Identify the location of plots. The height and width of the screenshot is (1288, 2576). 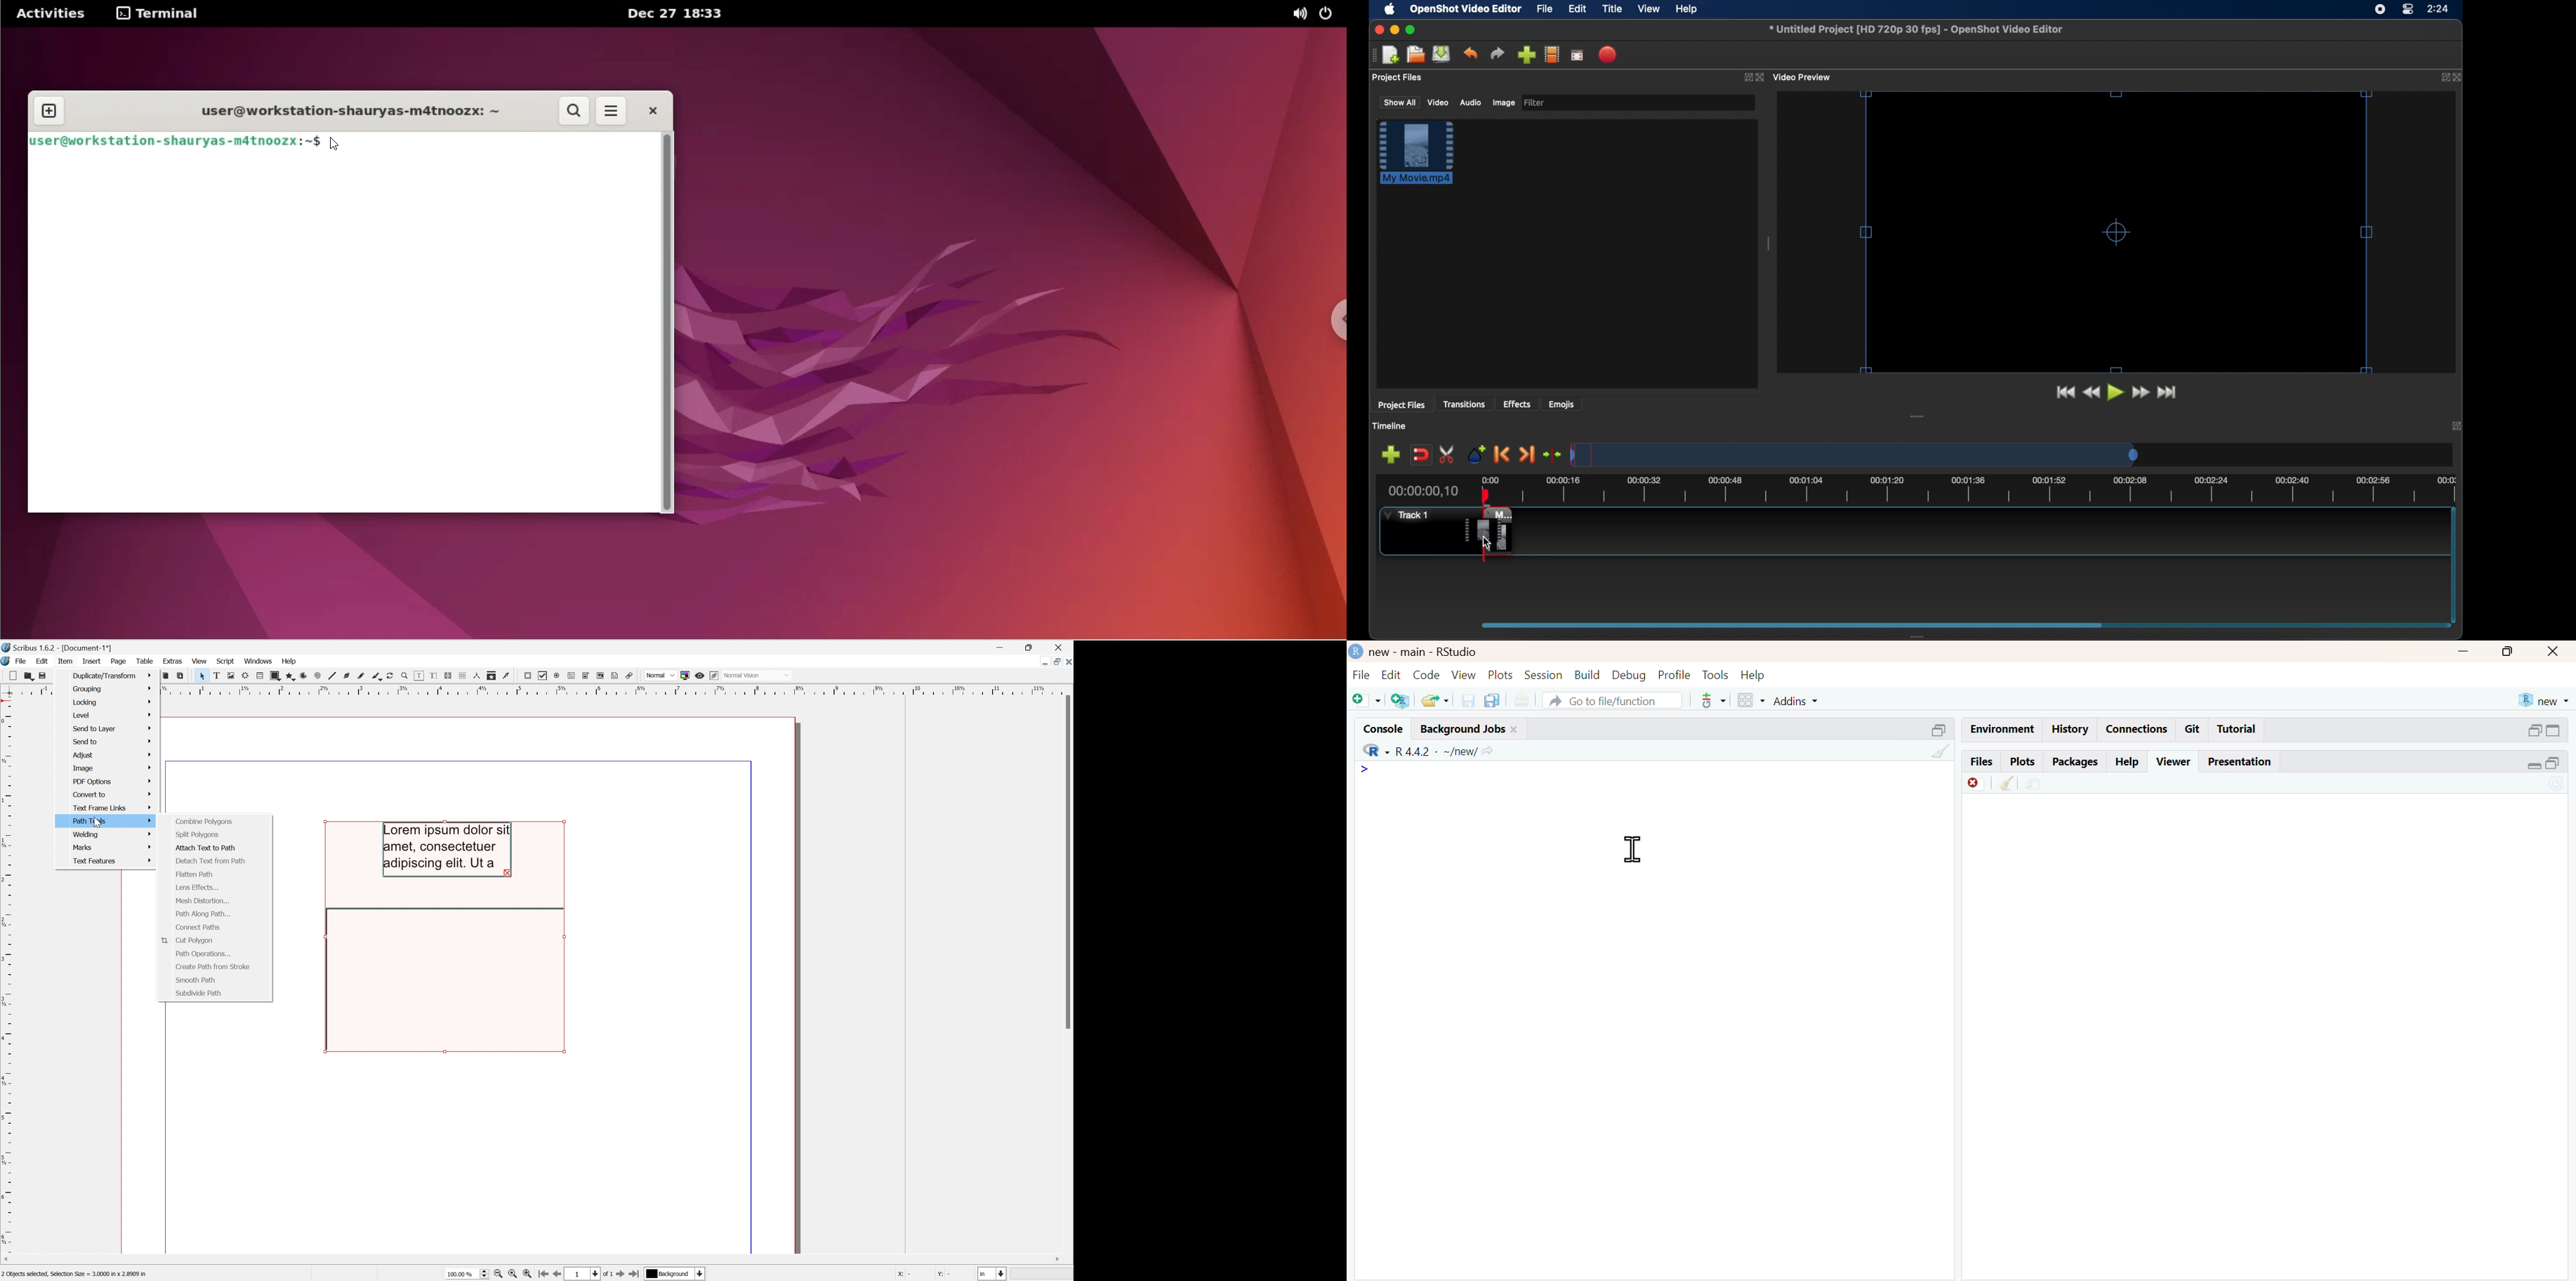
(2024, 762).